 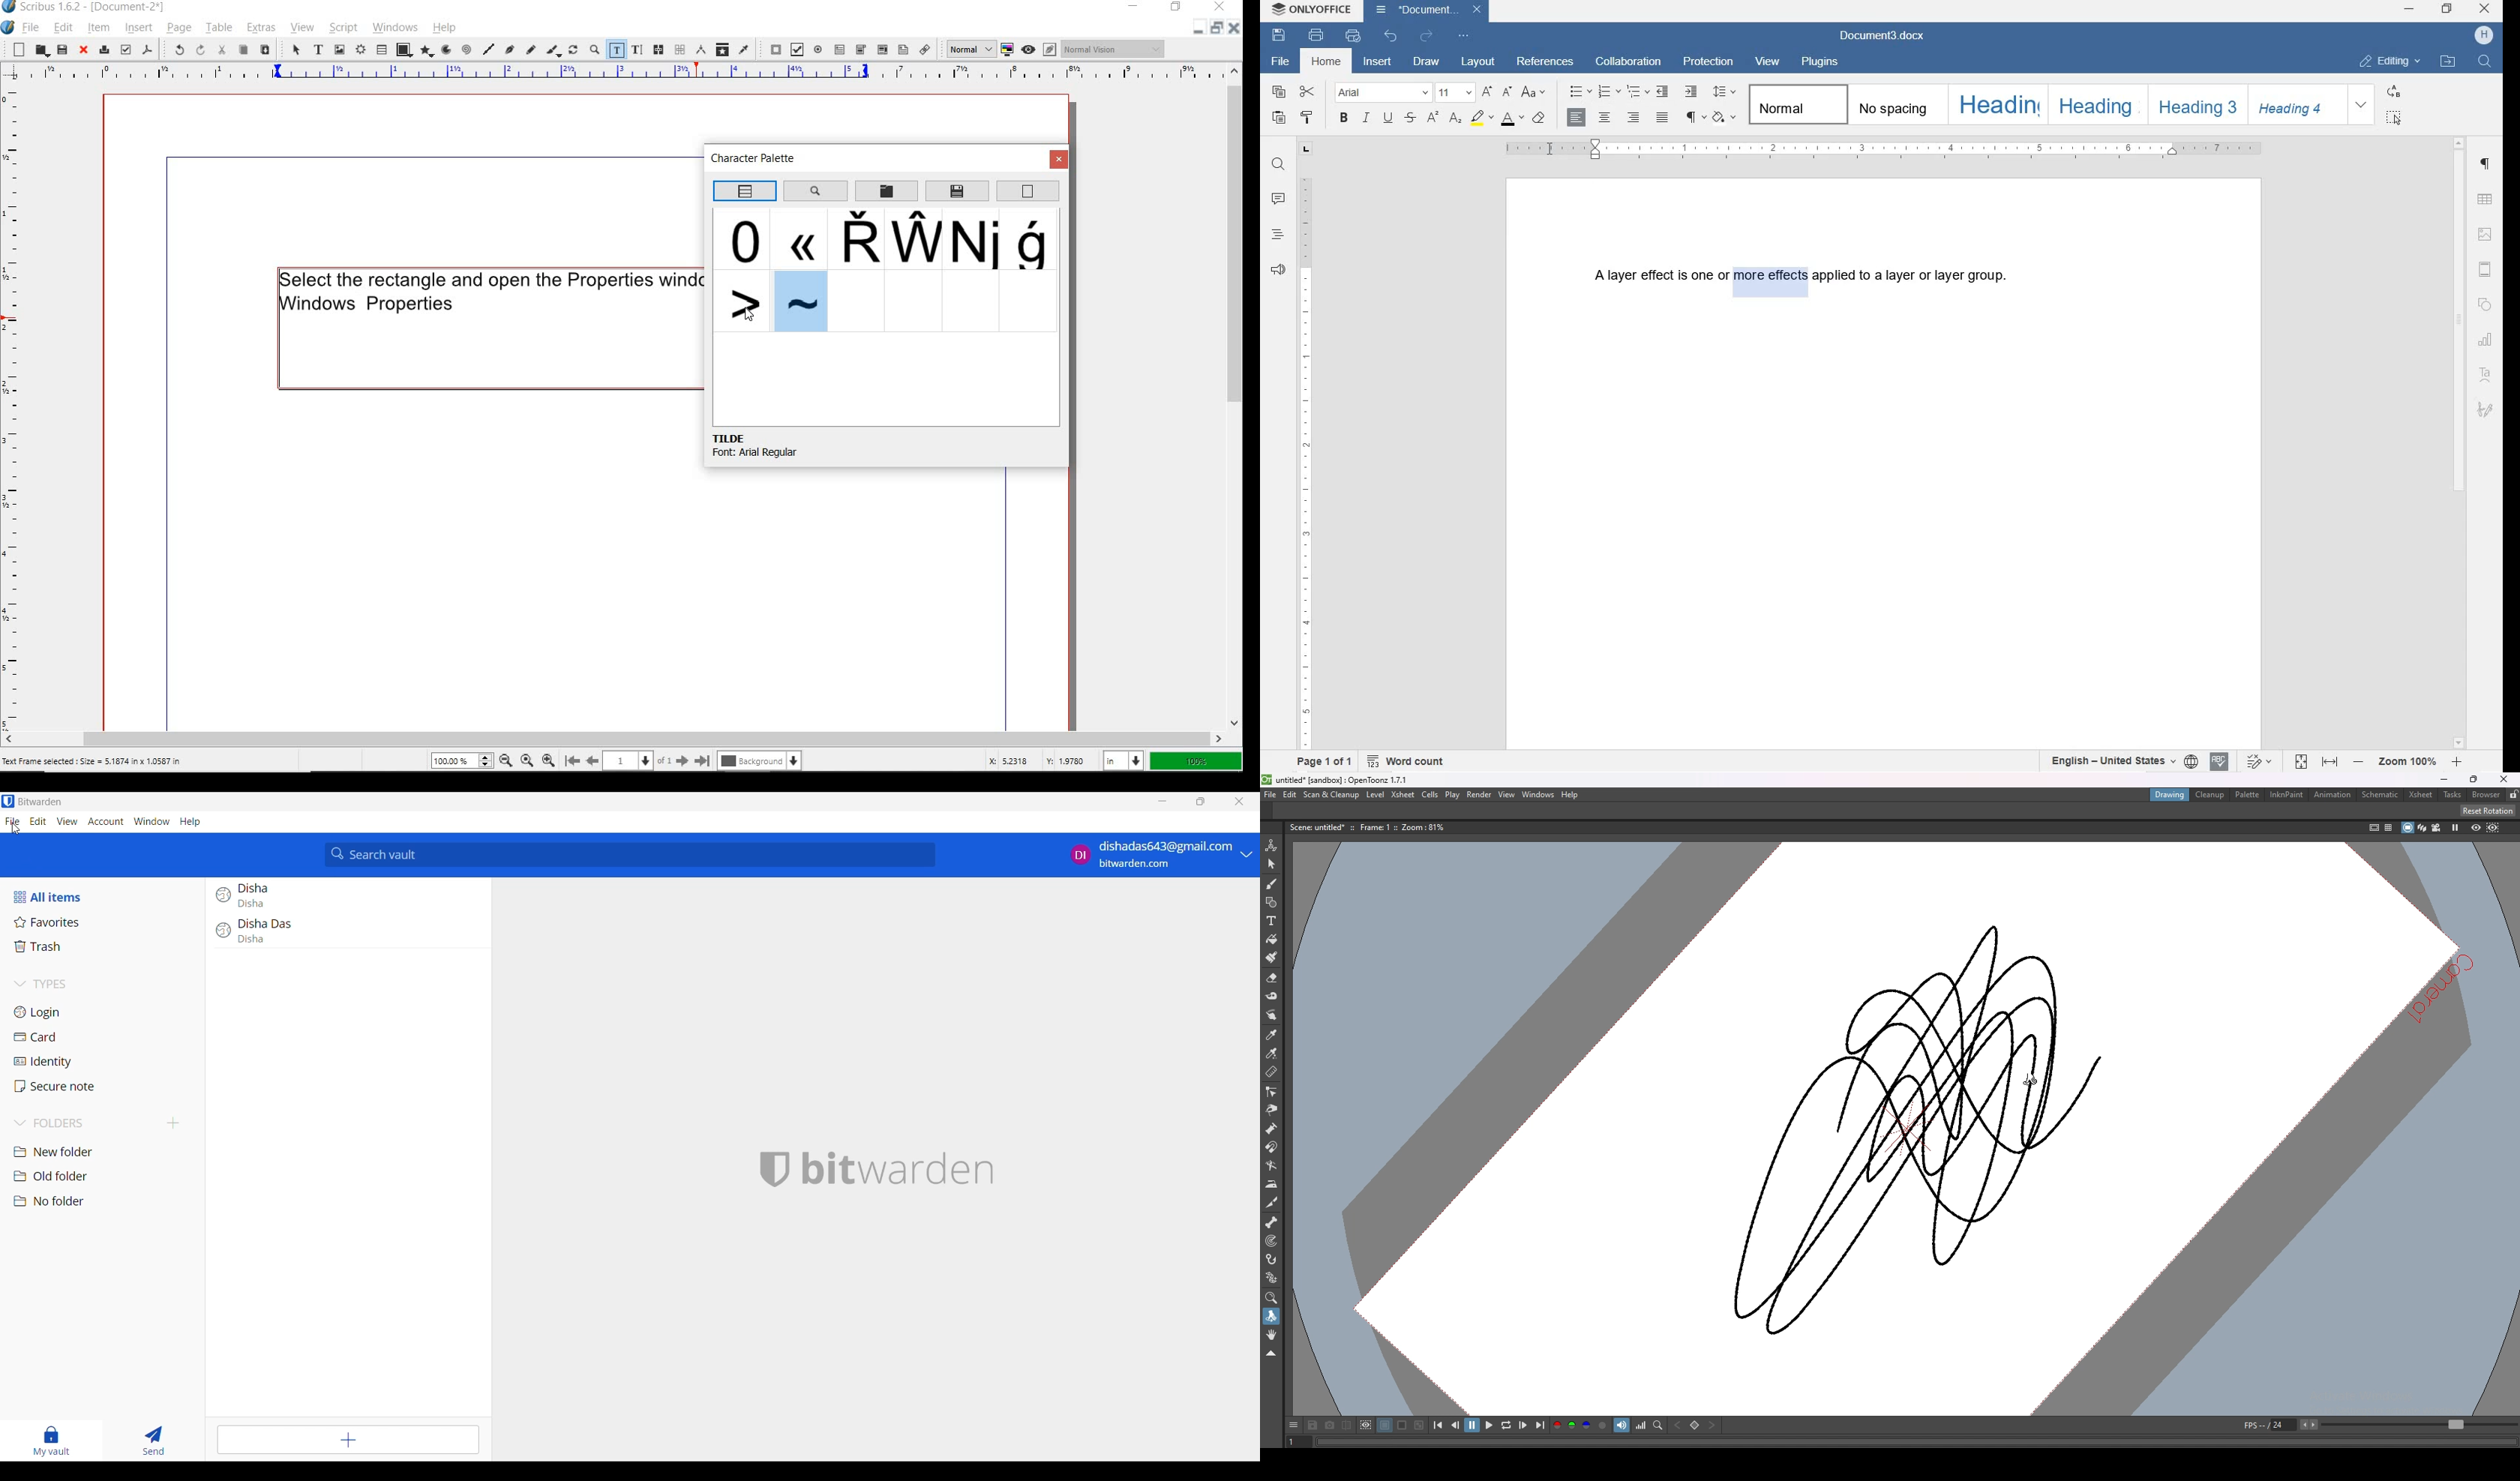 What do you see at coordinates (104, 922) in the screenshot?
I see `Favorites` at bounding box center [104, 922].